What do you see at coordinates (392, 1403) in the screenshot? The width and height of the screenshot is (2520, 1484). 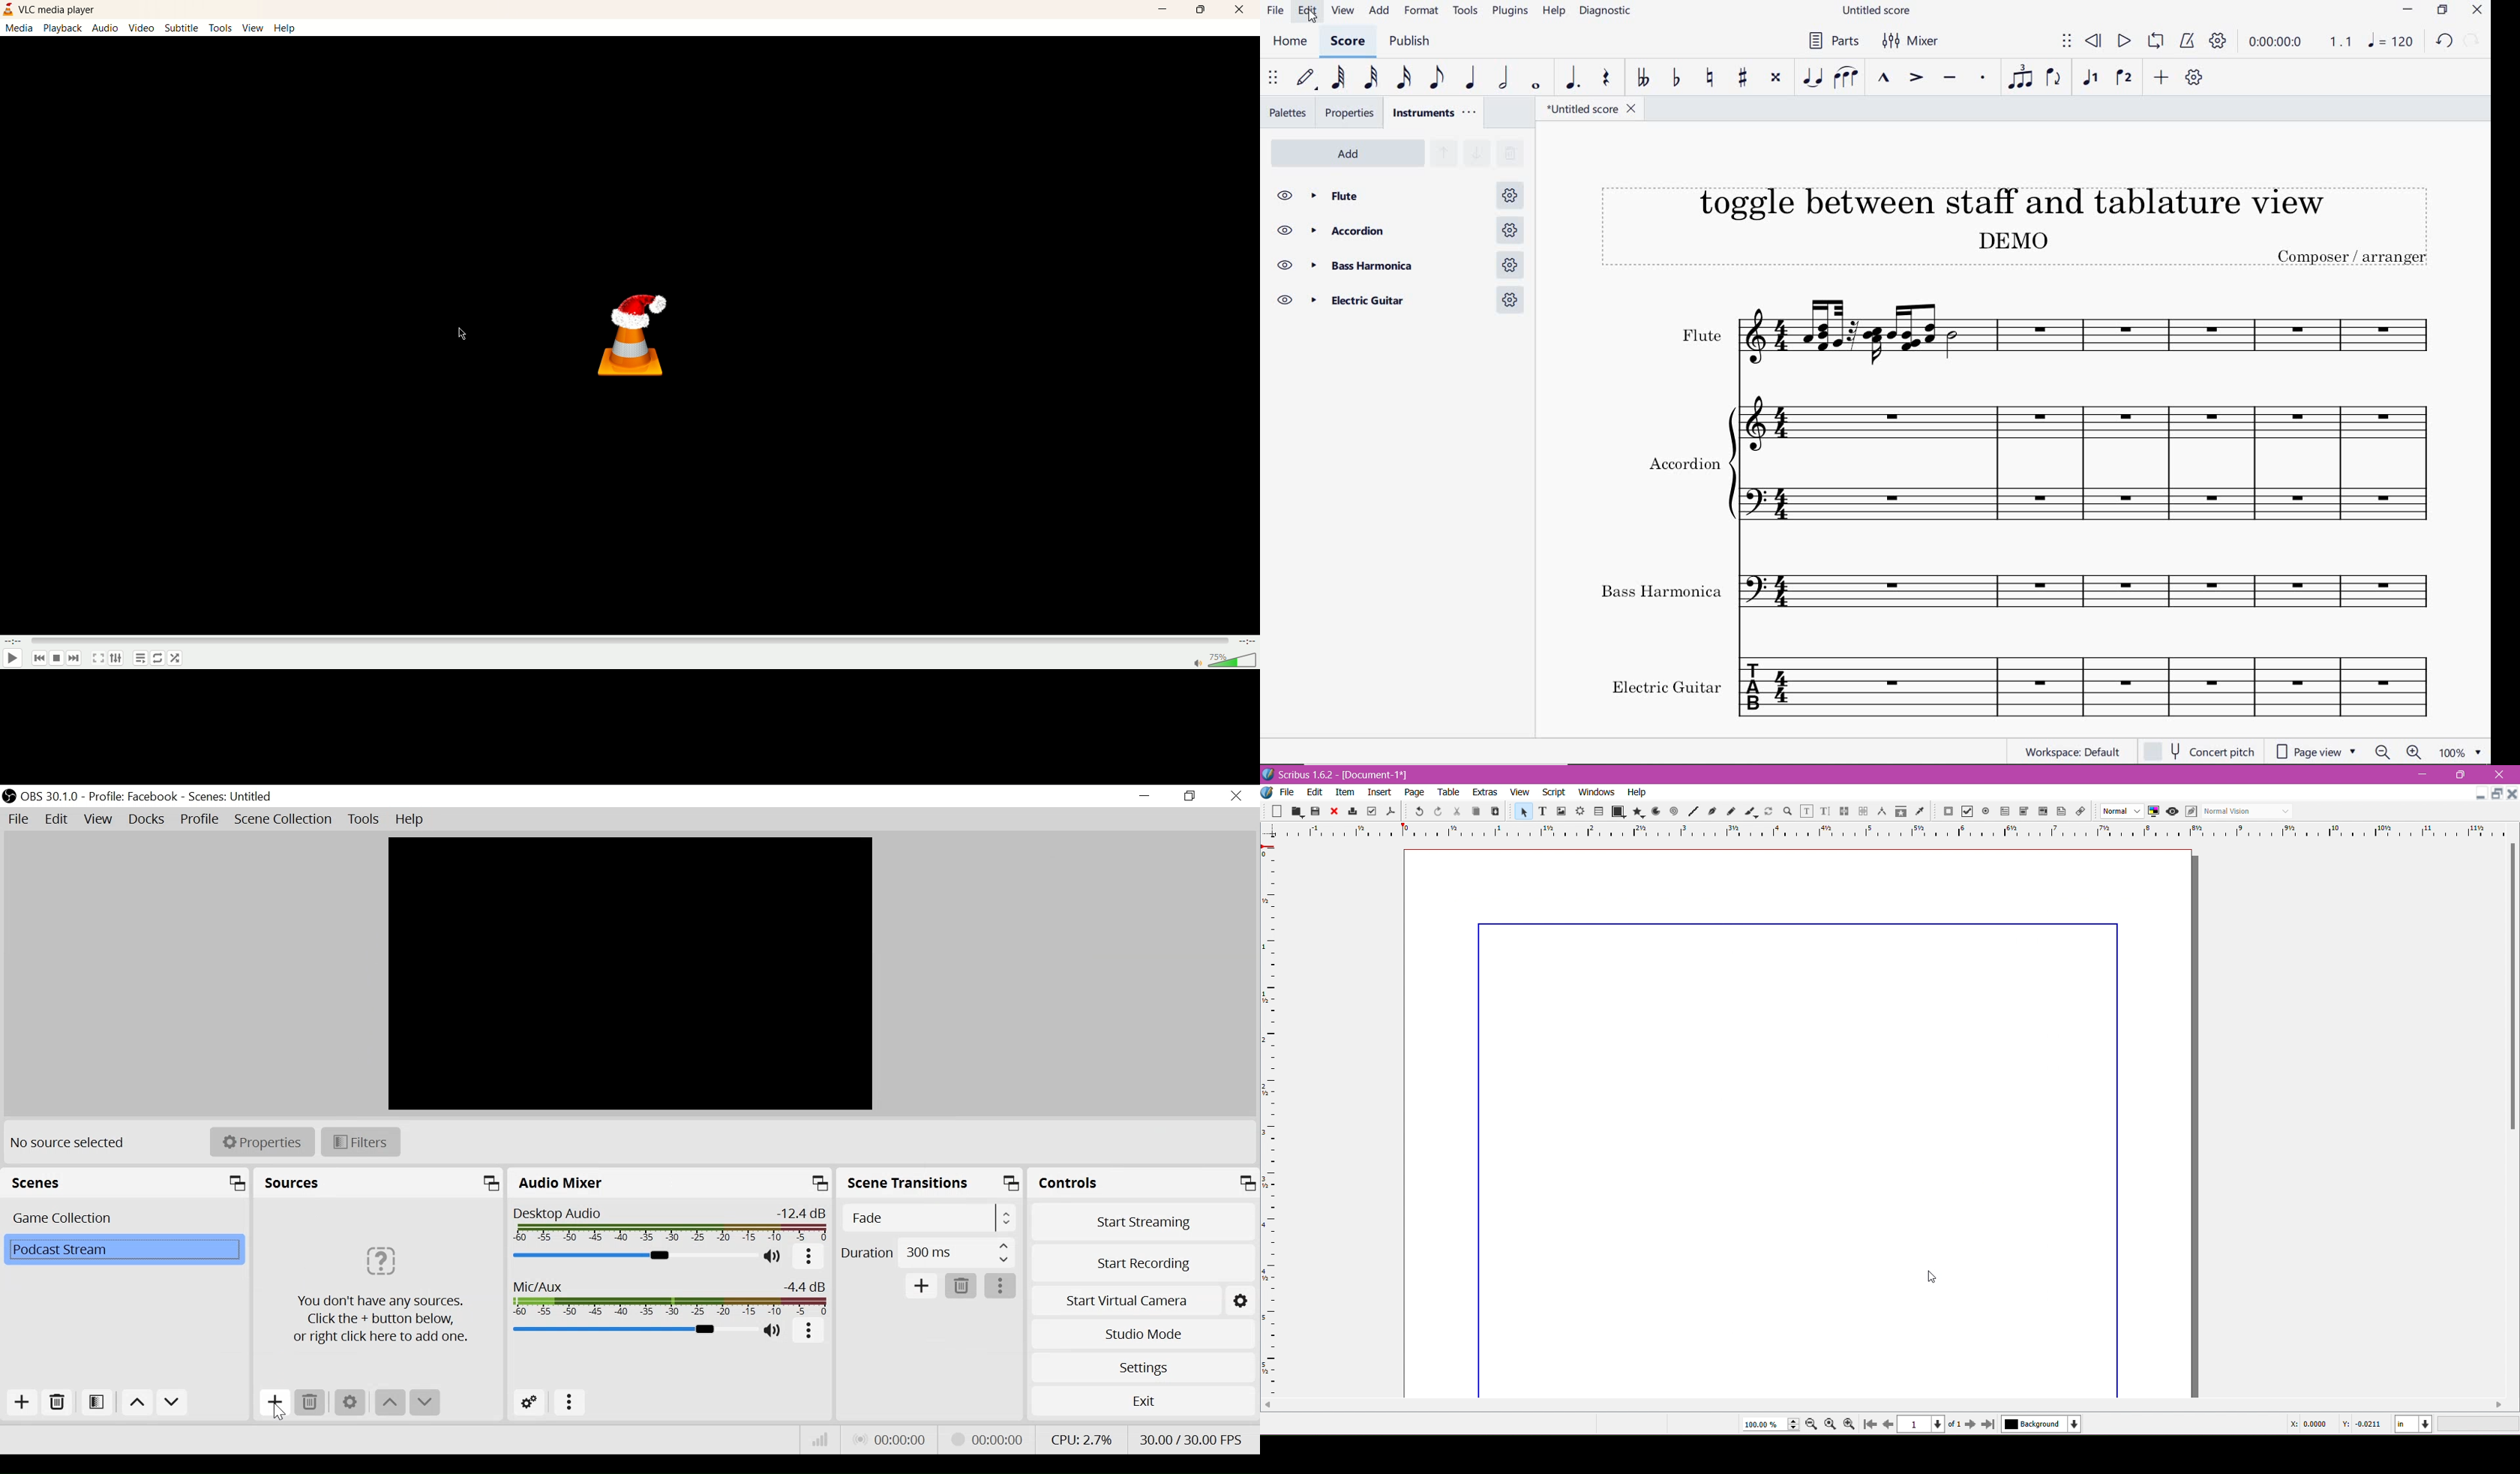 I see `move up` at bounding box center [392, 1403].